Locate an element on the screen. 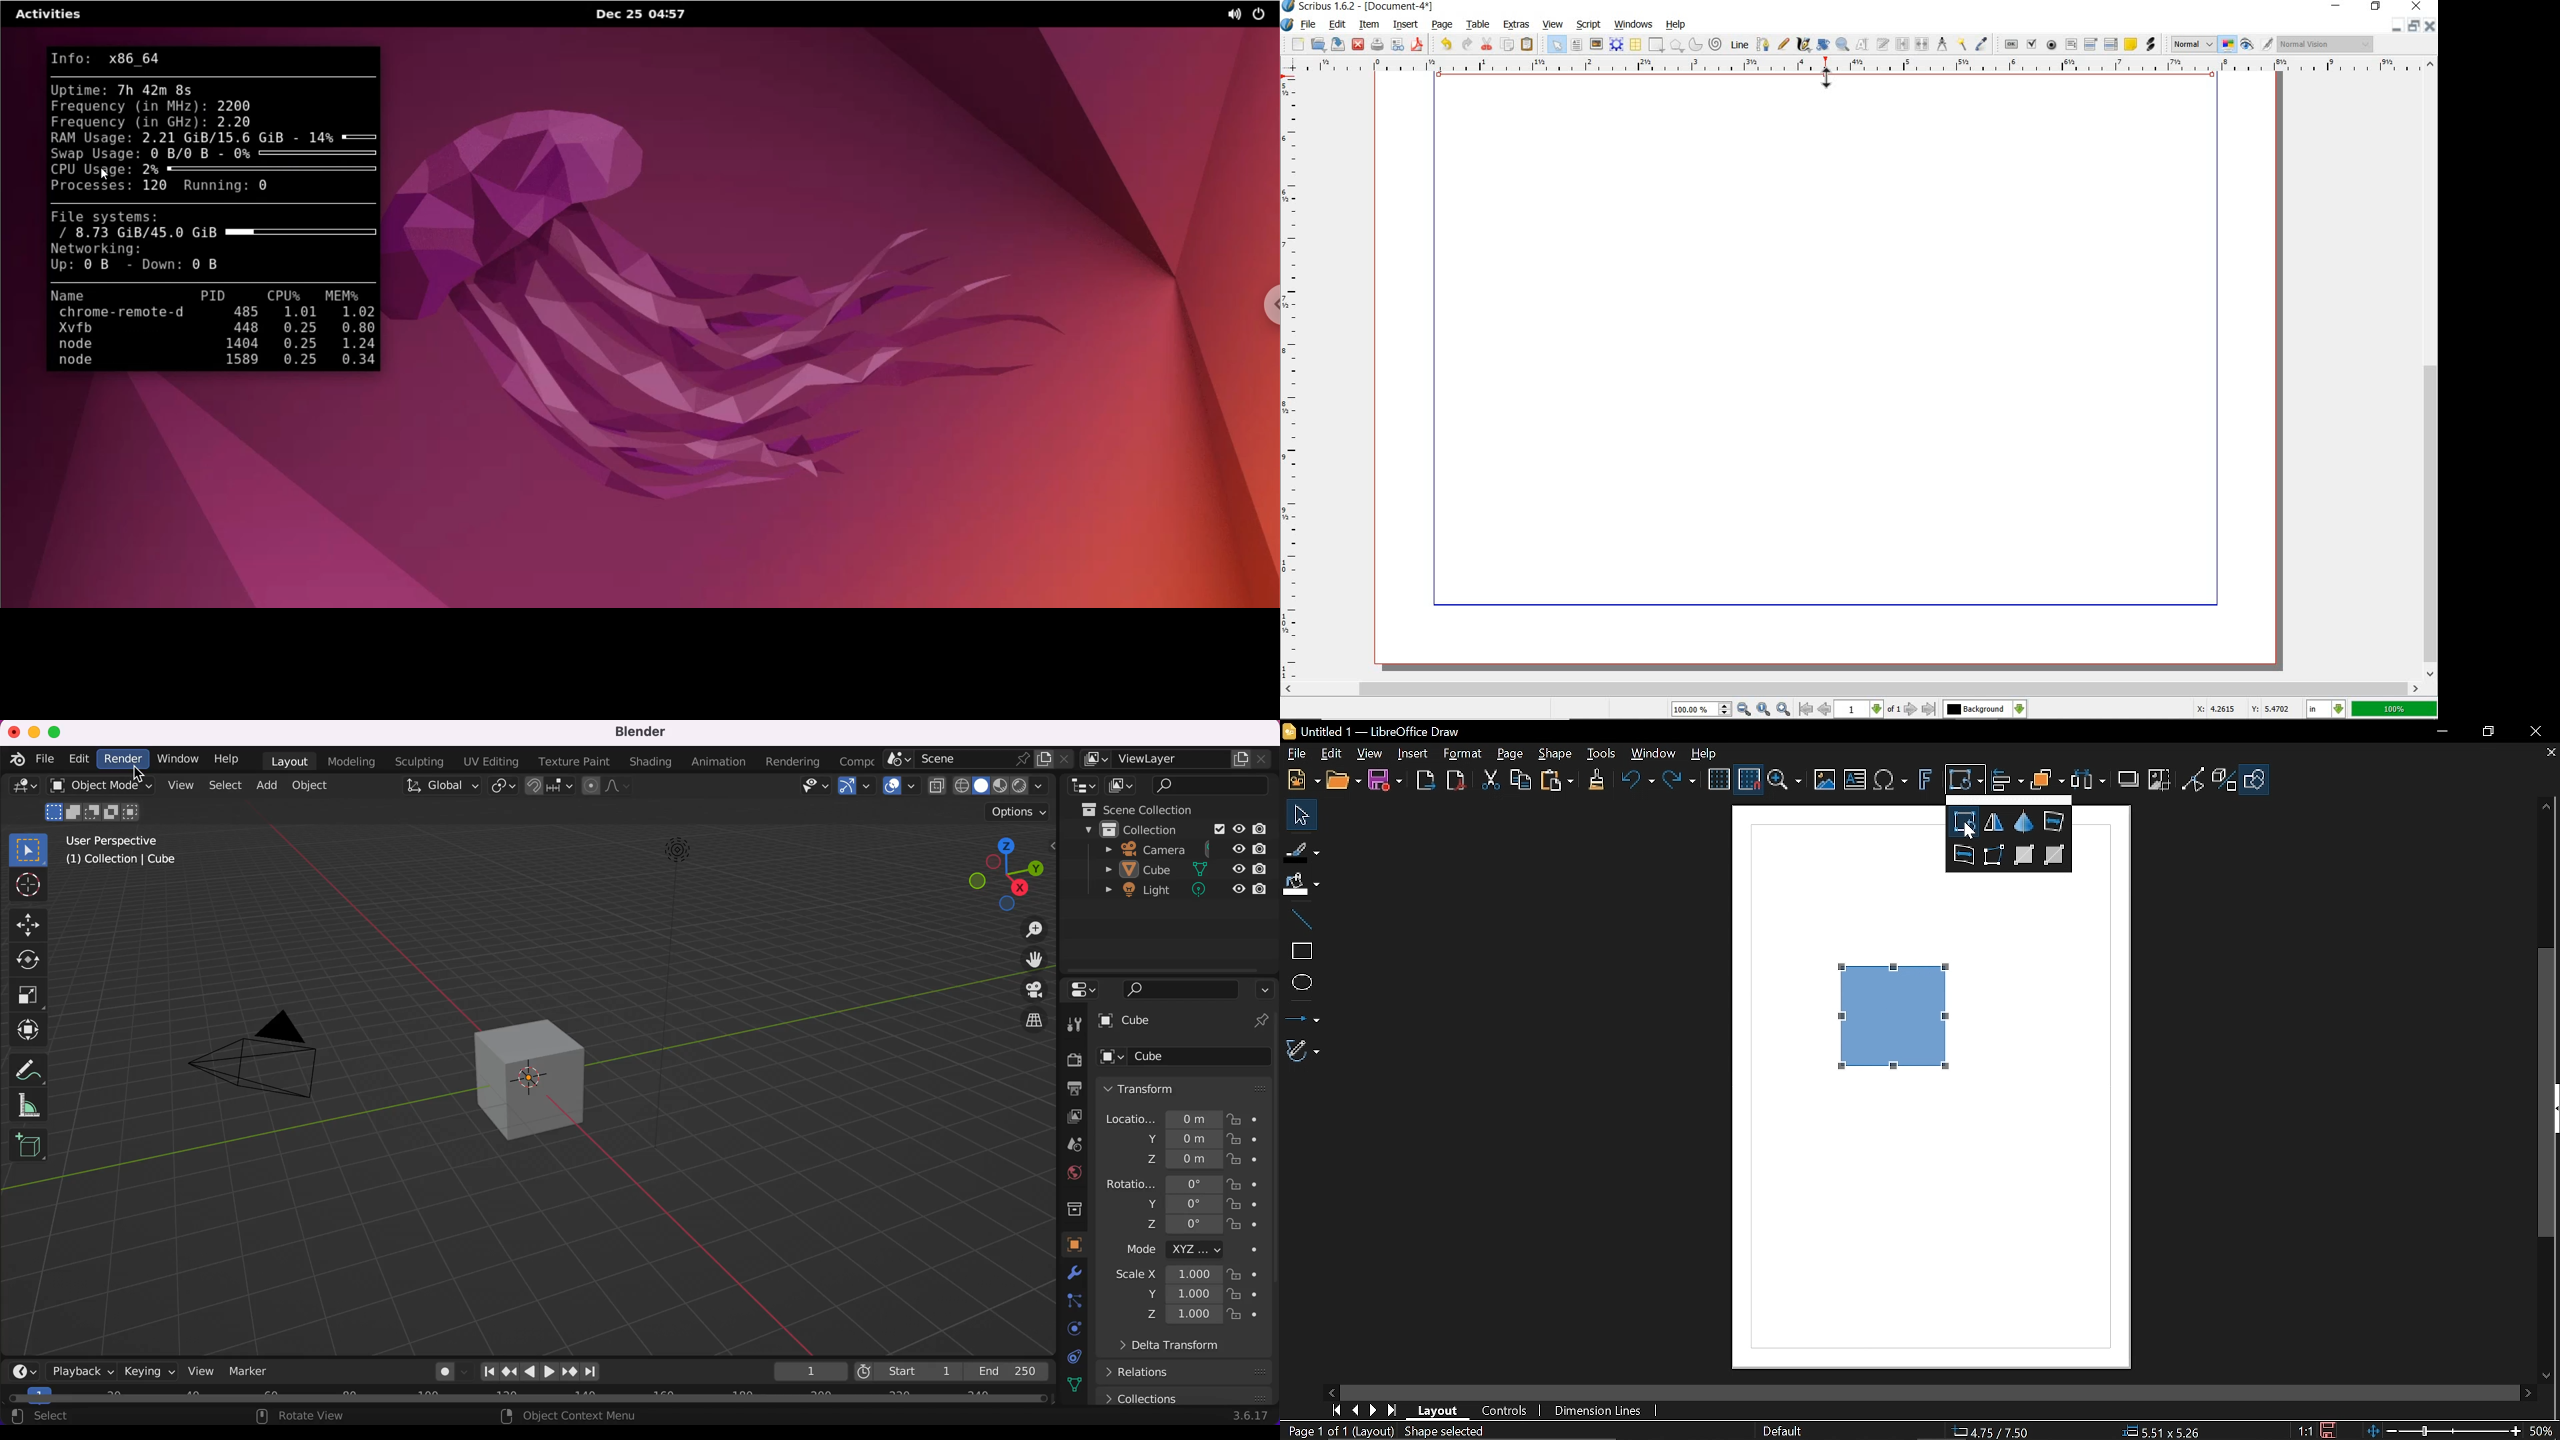 This screenshot has width=2576, height=1456. polygon is located at coordinates (1677, 46).